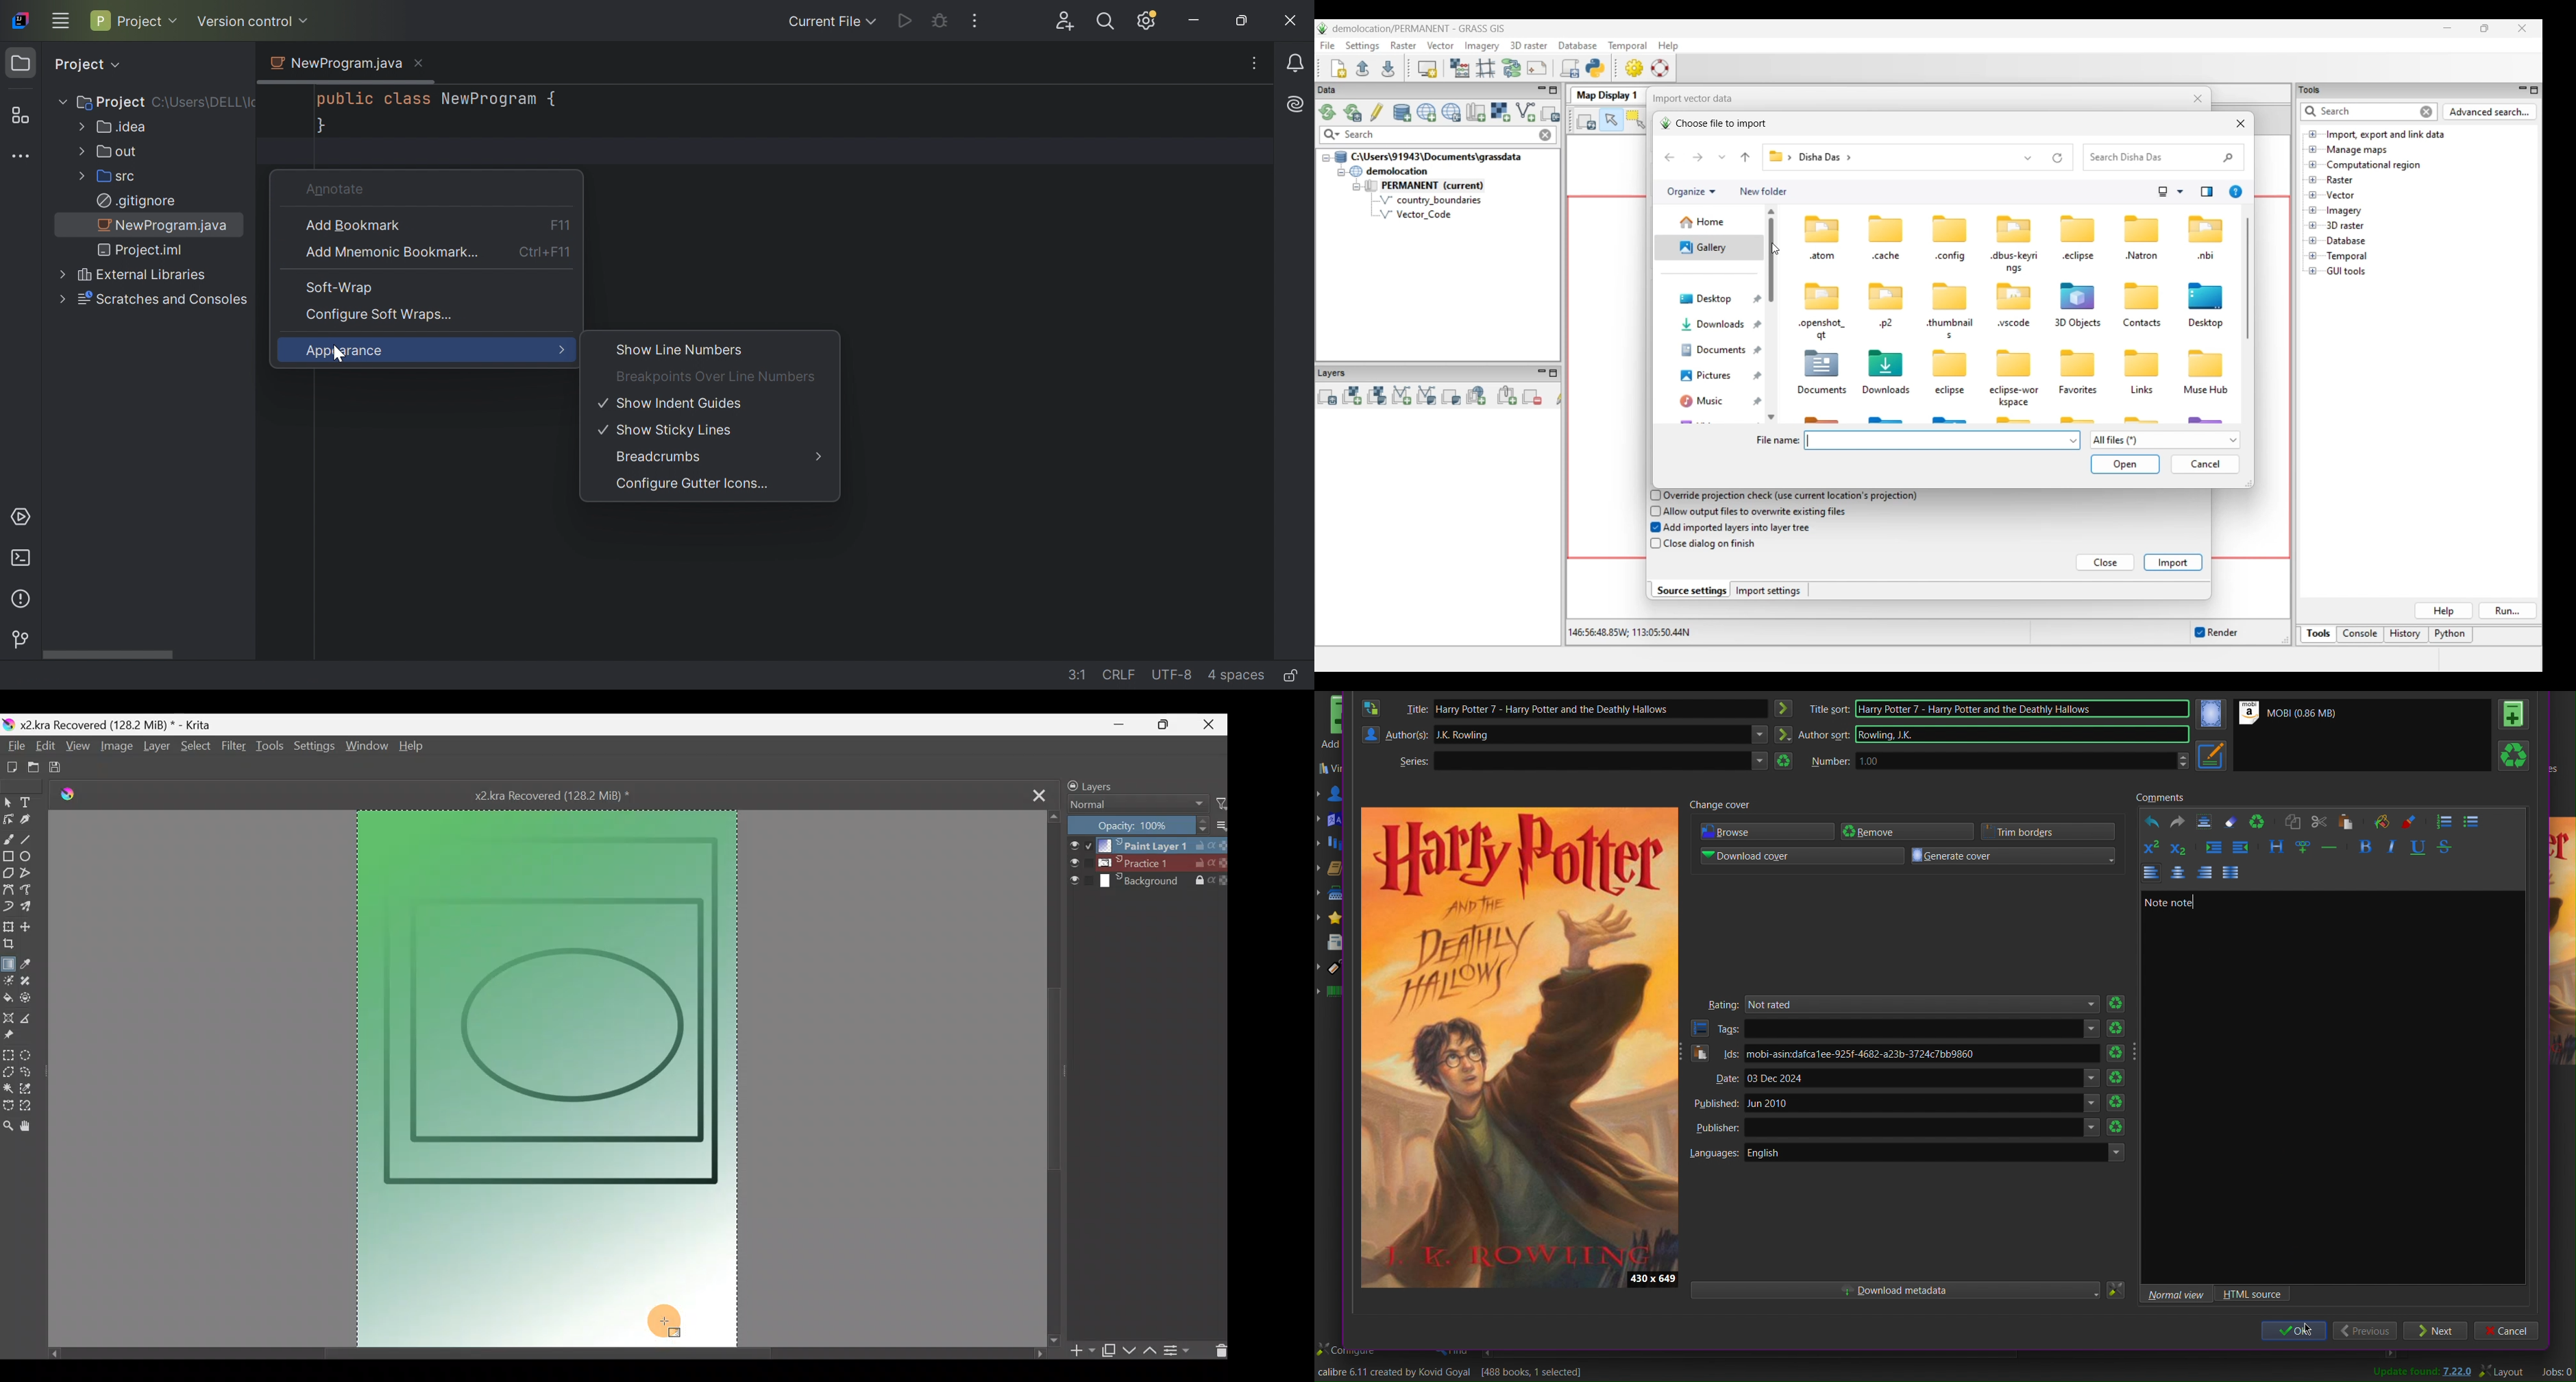 Image resolution: width=2576 pixels, height=1400 pixels. Describe the element at coordinates (8, 804) in the screenshot. I see `Select shapes tool` at that location.